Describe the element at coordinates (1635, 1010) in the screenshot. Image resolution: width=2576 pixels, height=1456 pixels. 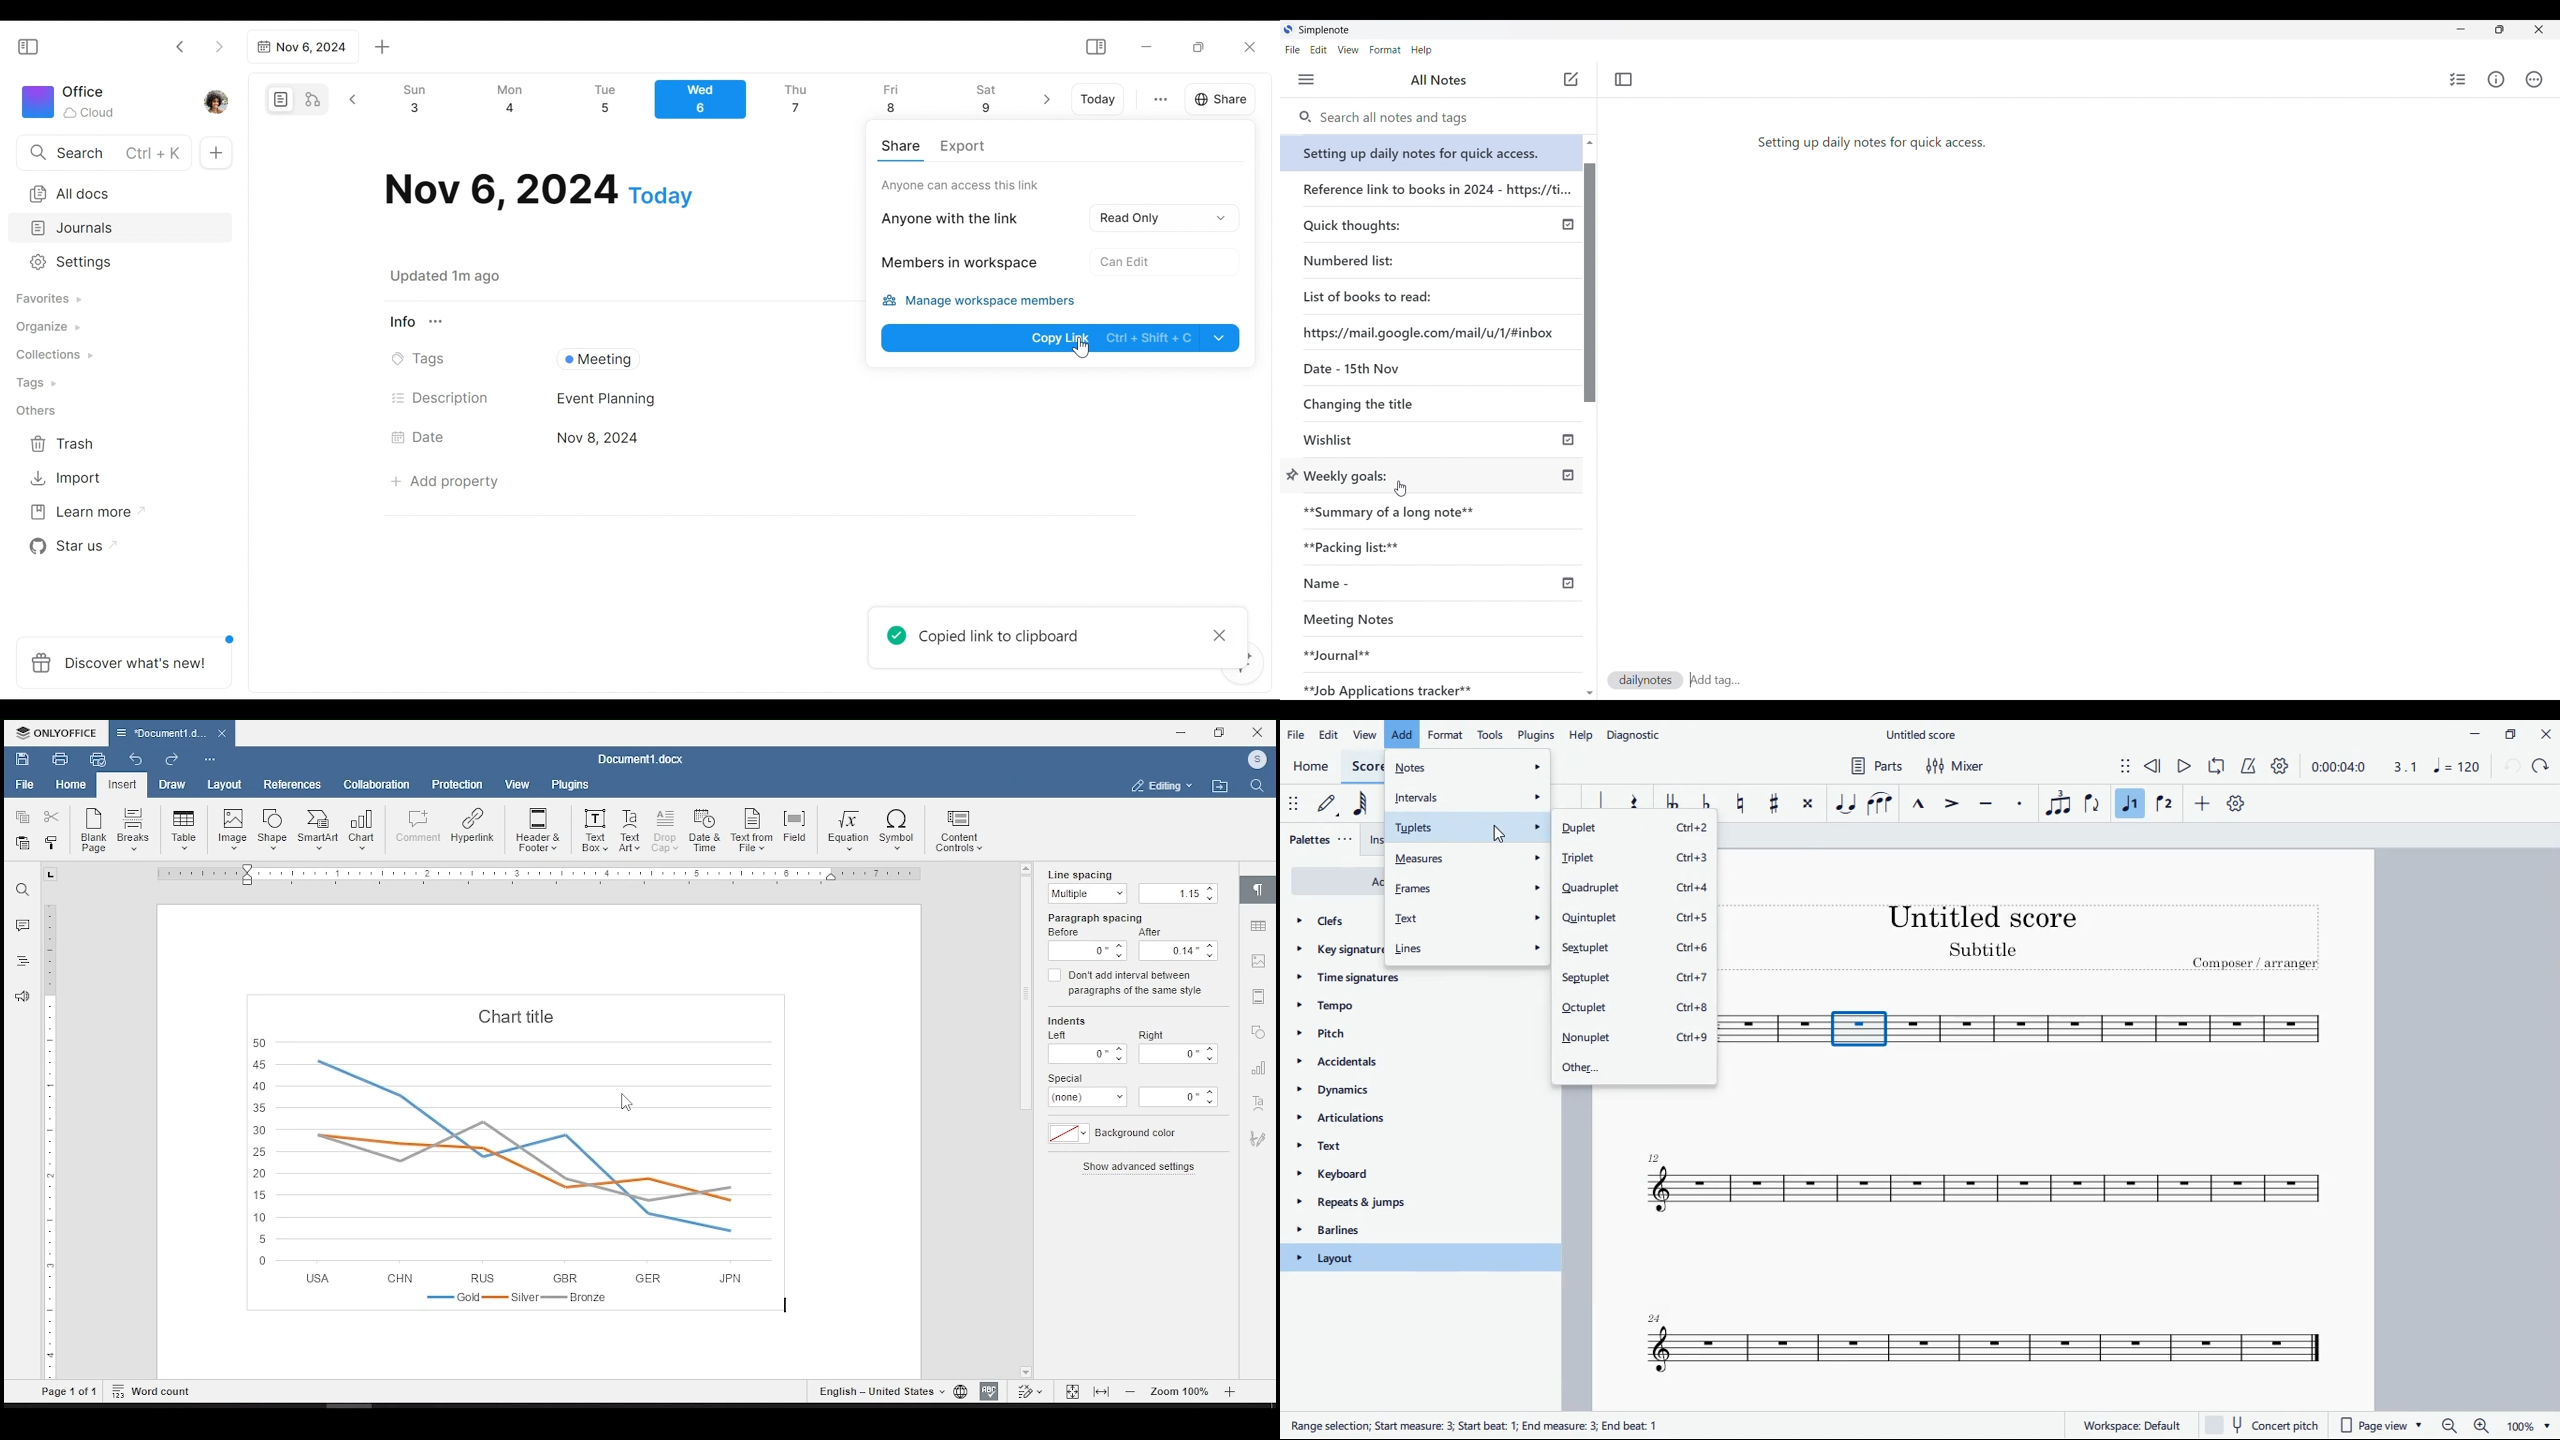
I see `octuplet` at that location.